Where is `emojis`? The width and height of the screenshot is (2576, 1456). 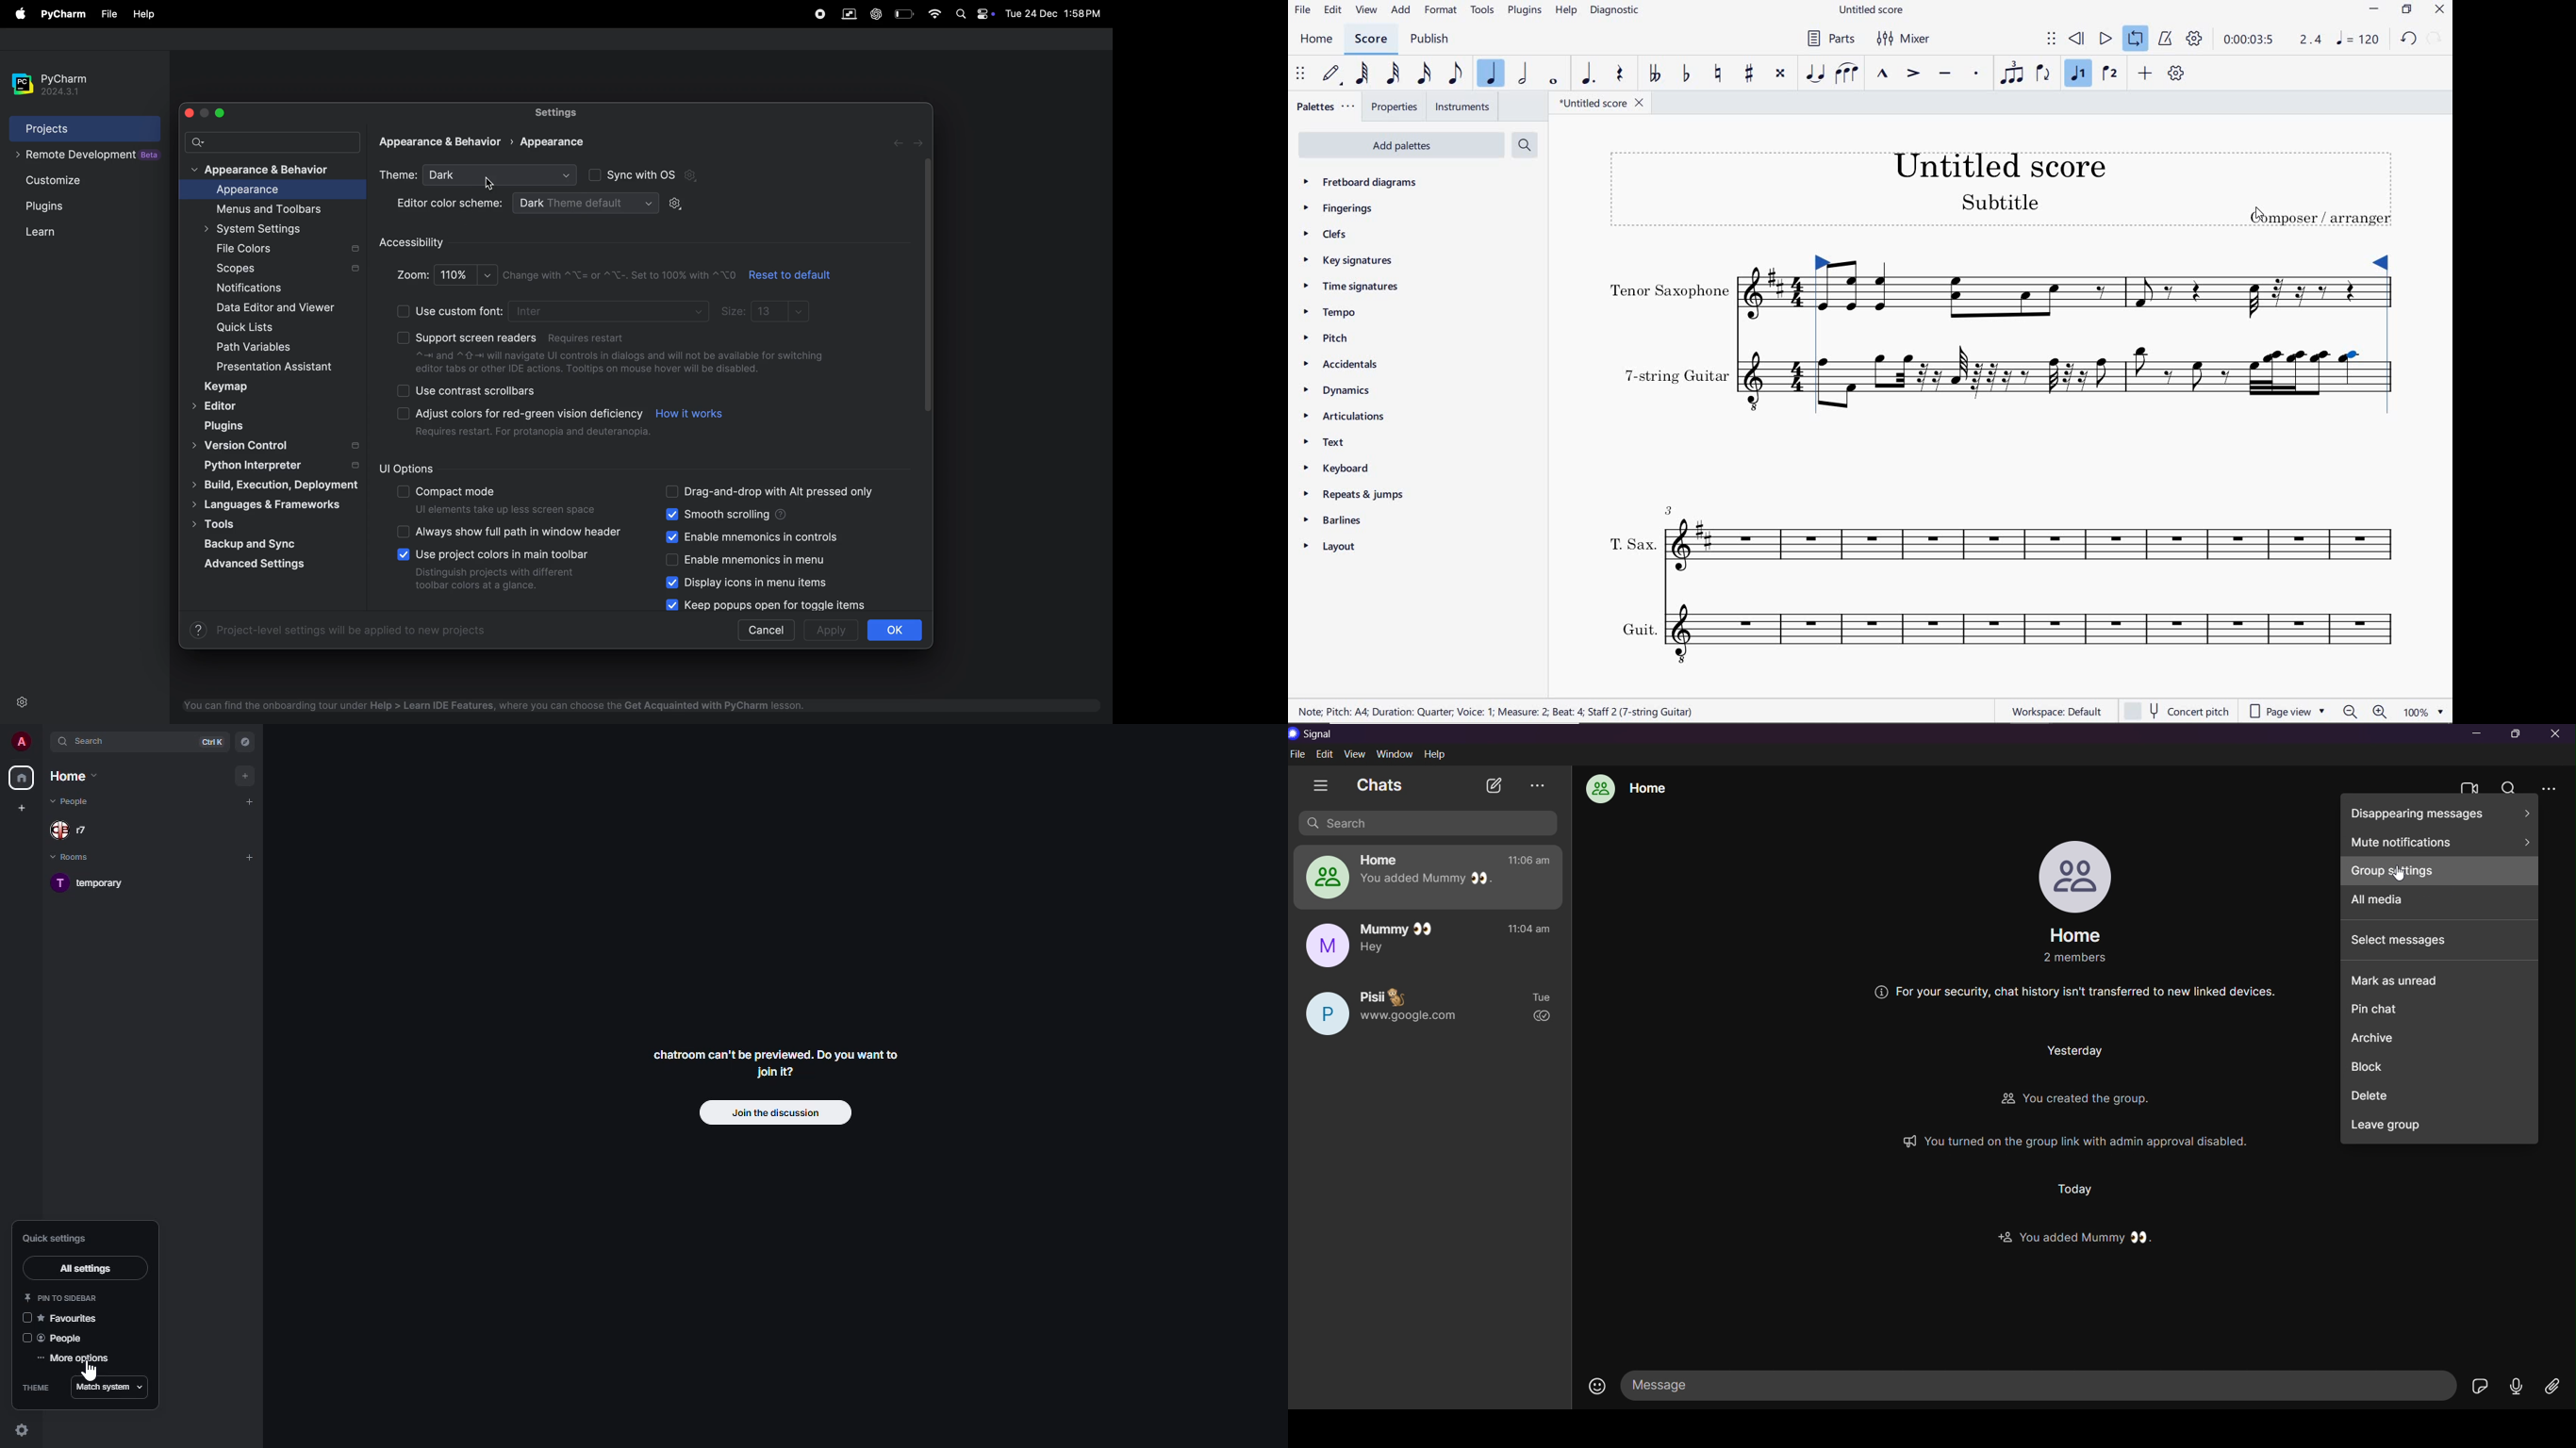 emojis is located at coordinates (1596, 1388).